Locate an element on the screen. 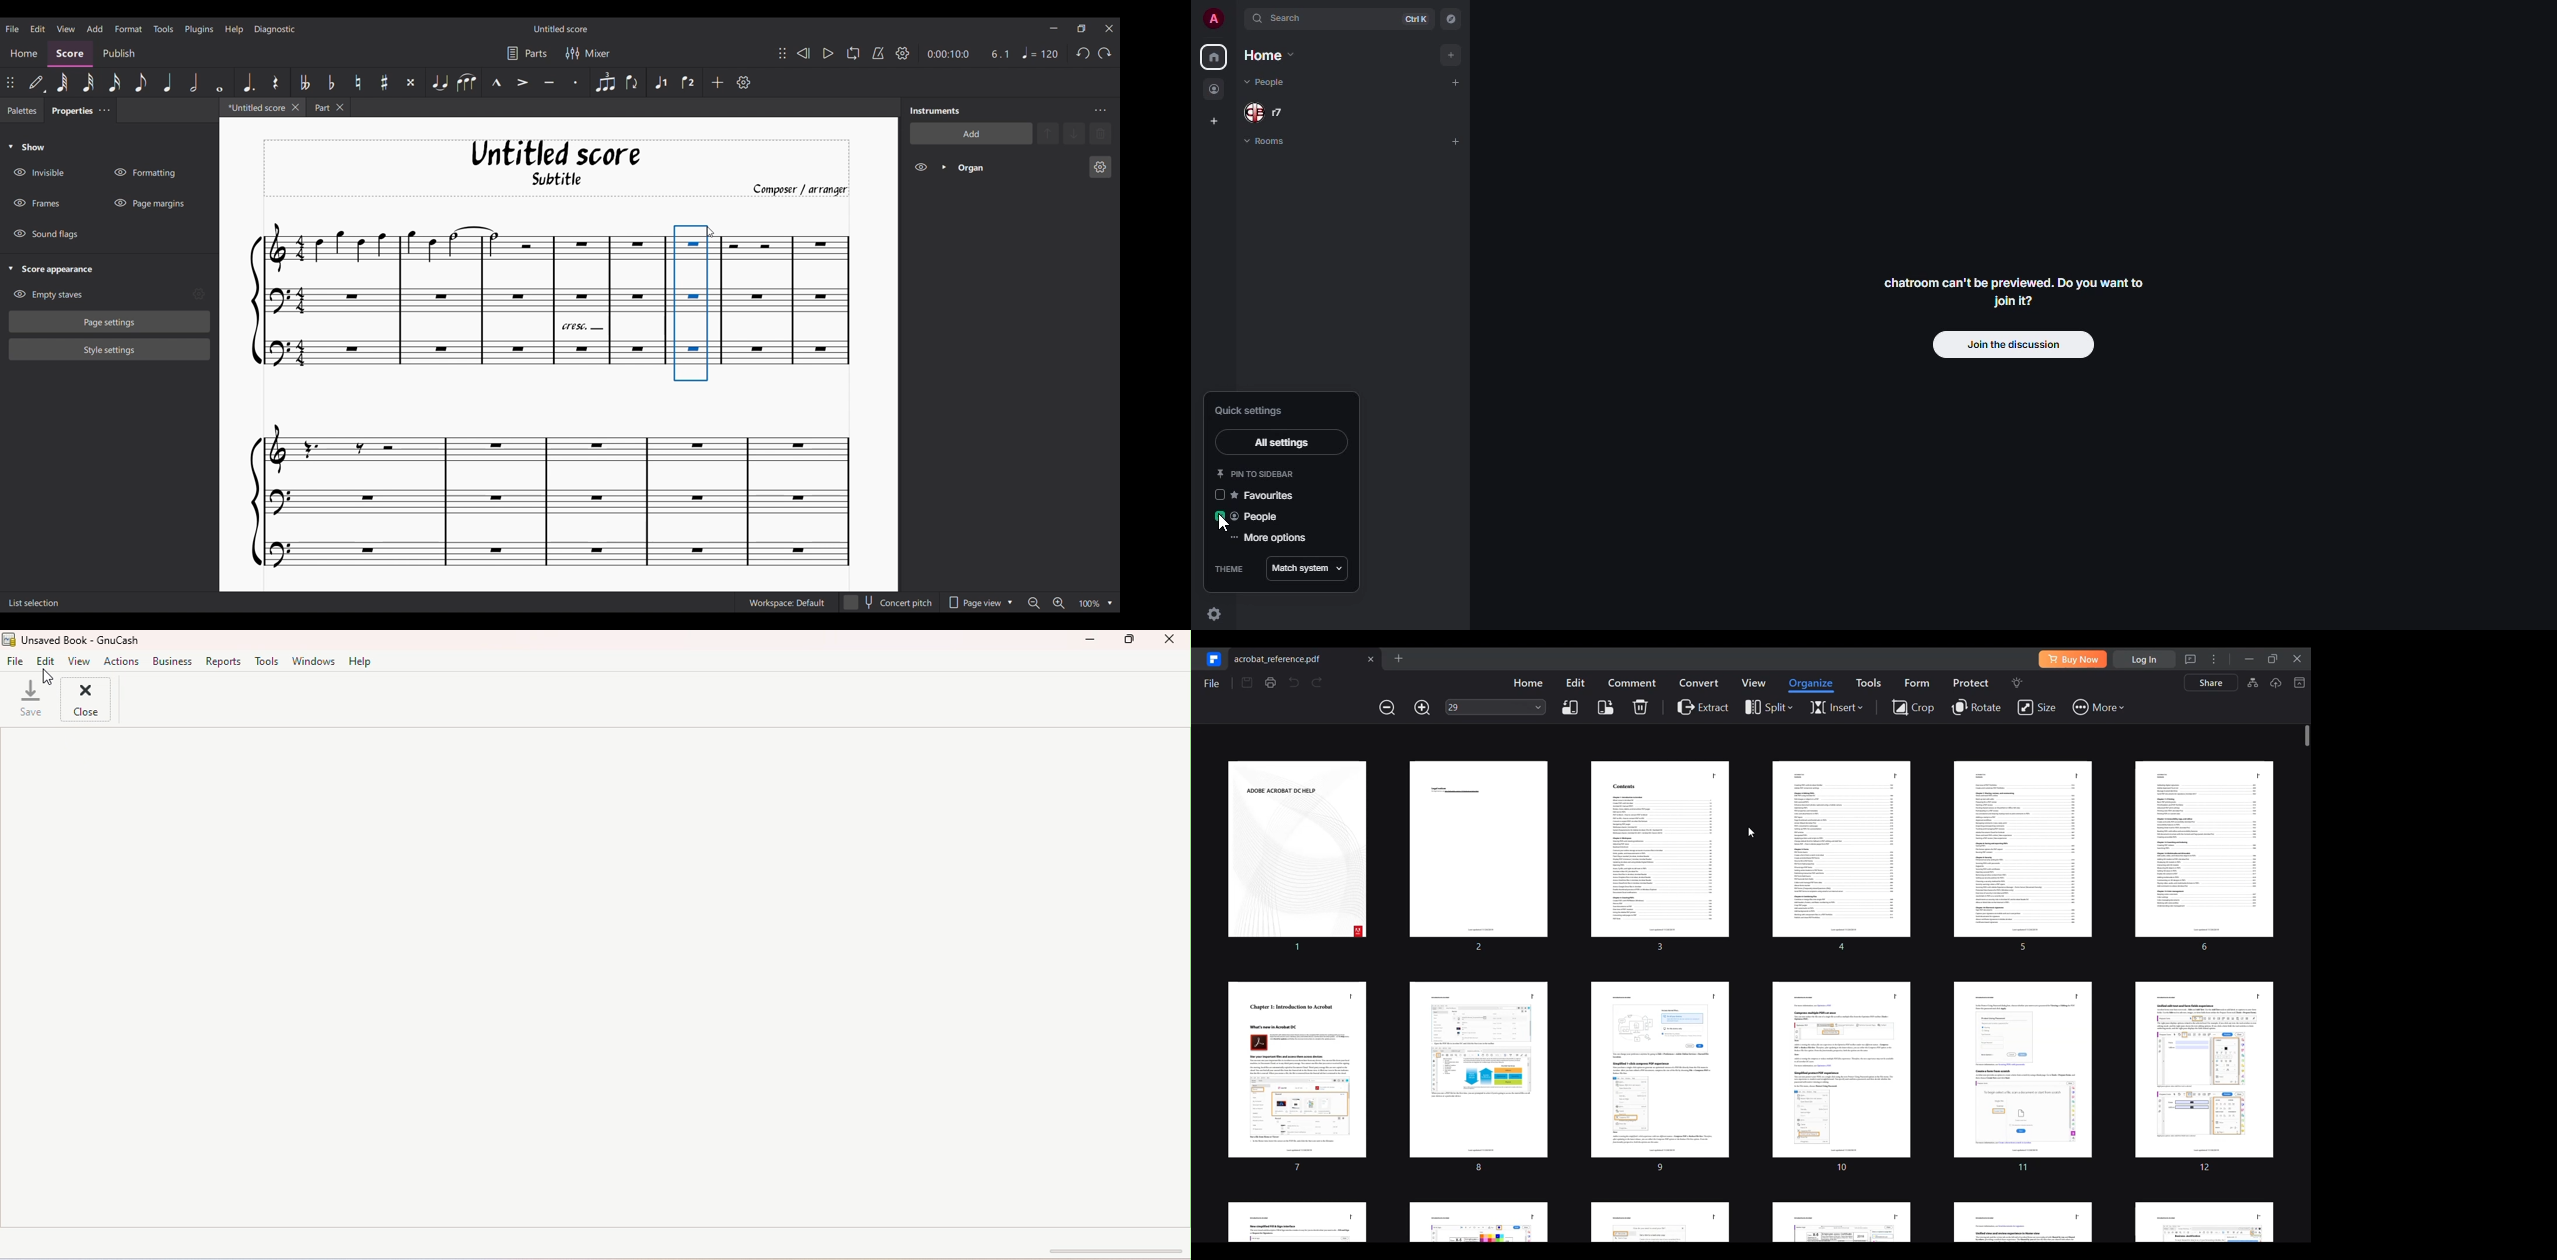  Tools is located at coordinates (267, 663).